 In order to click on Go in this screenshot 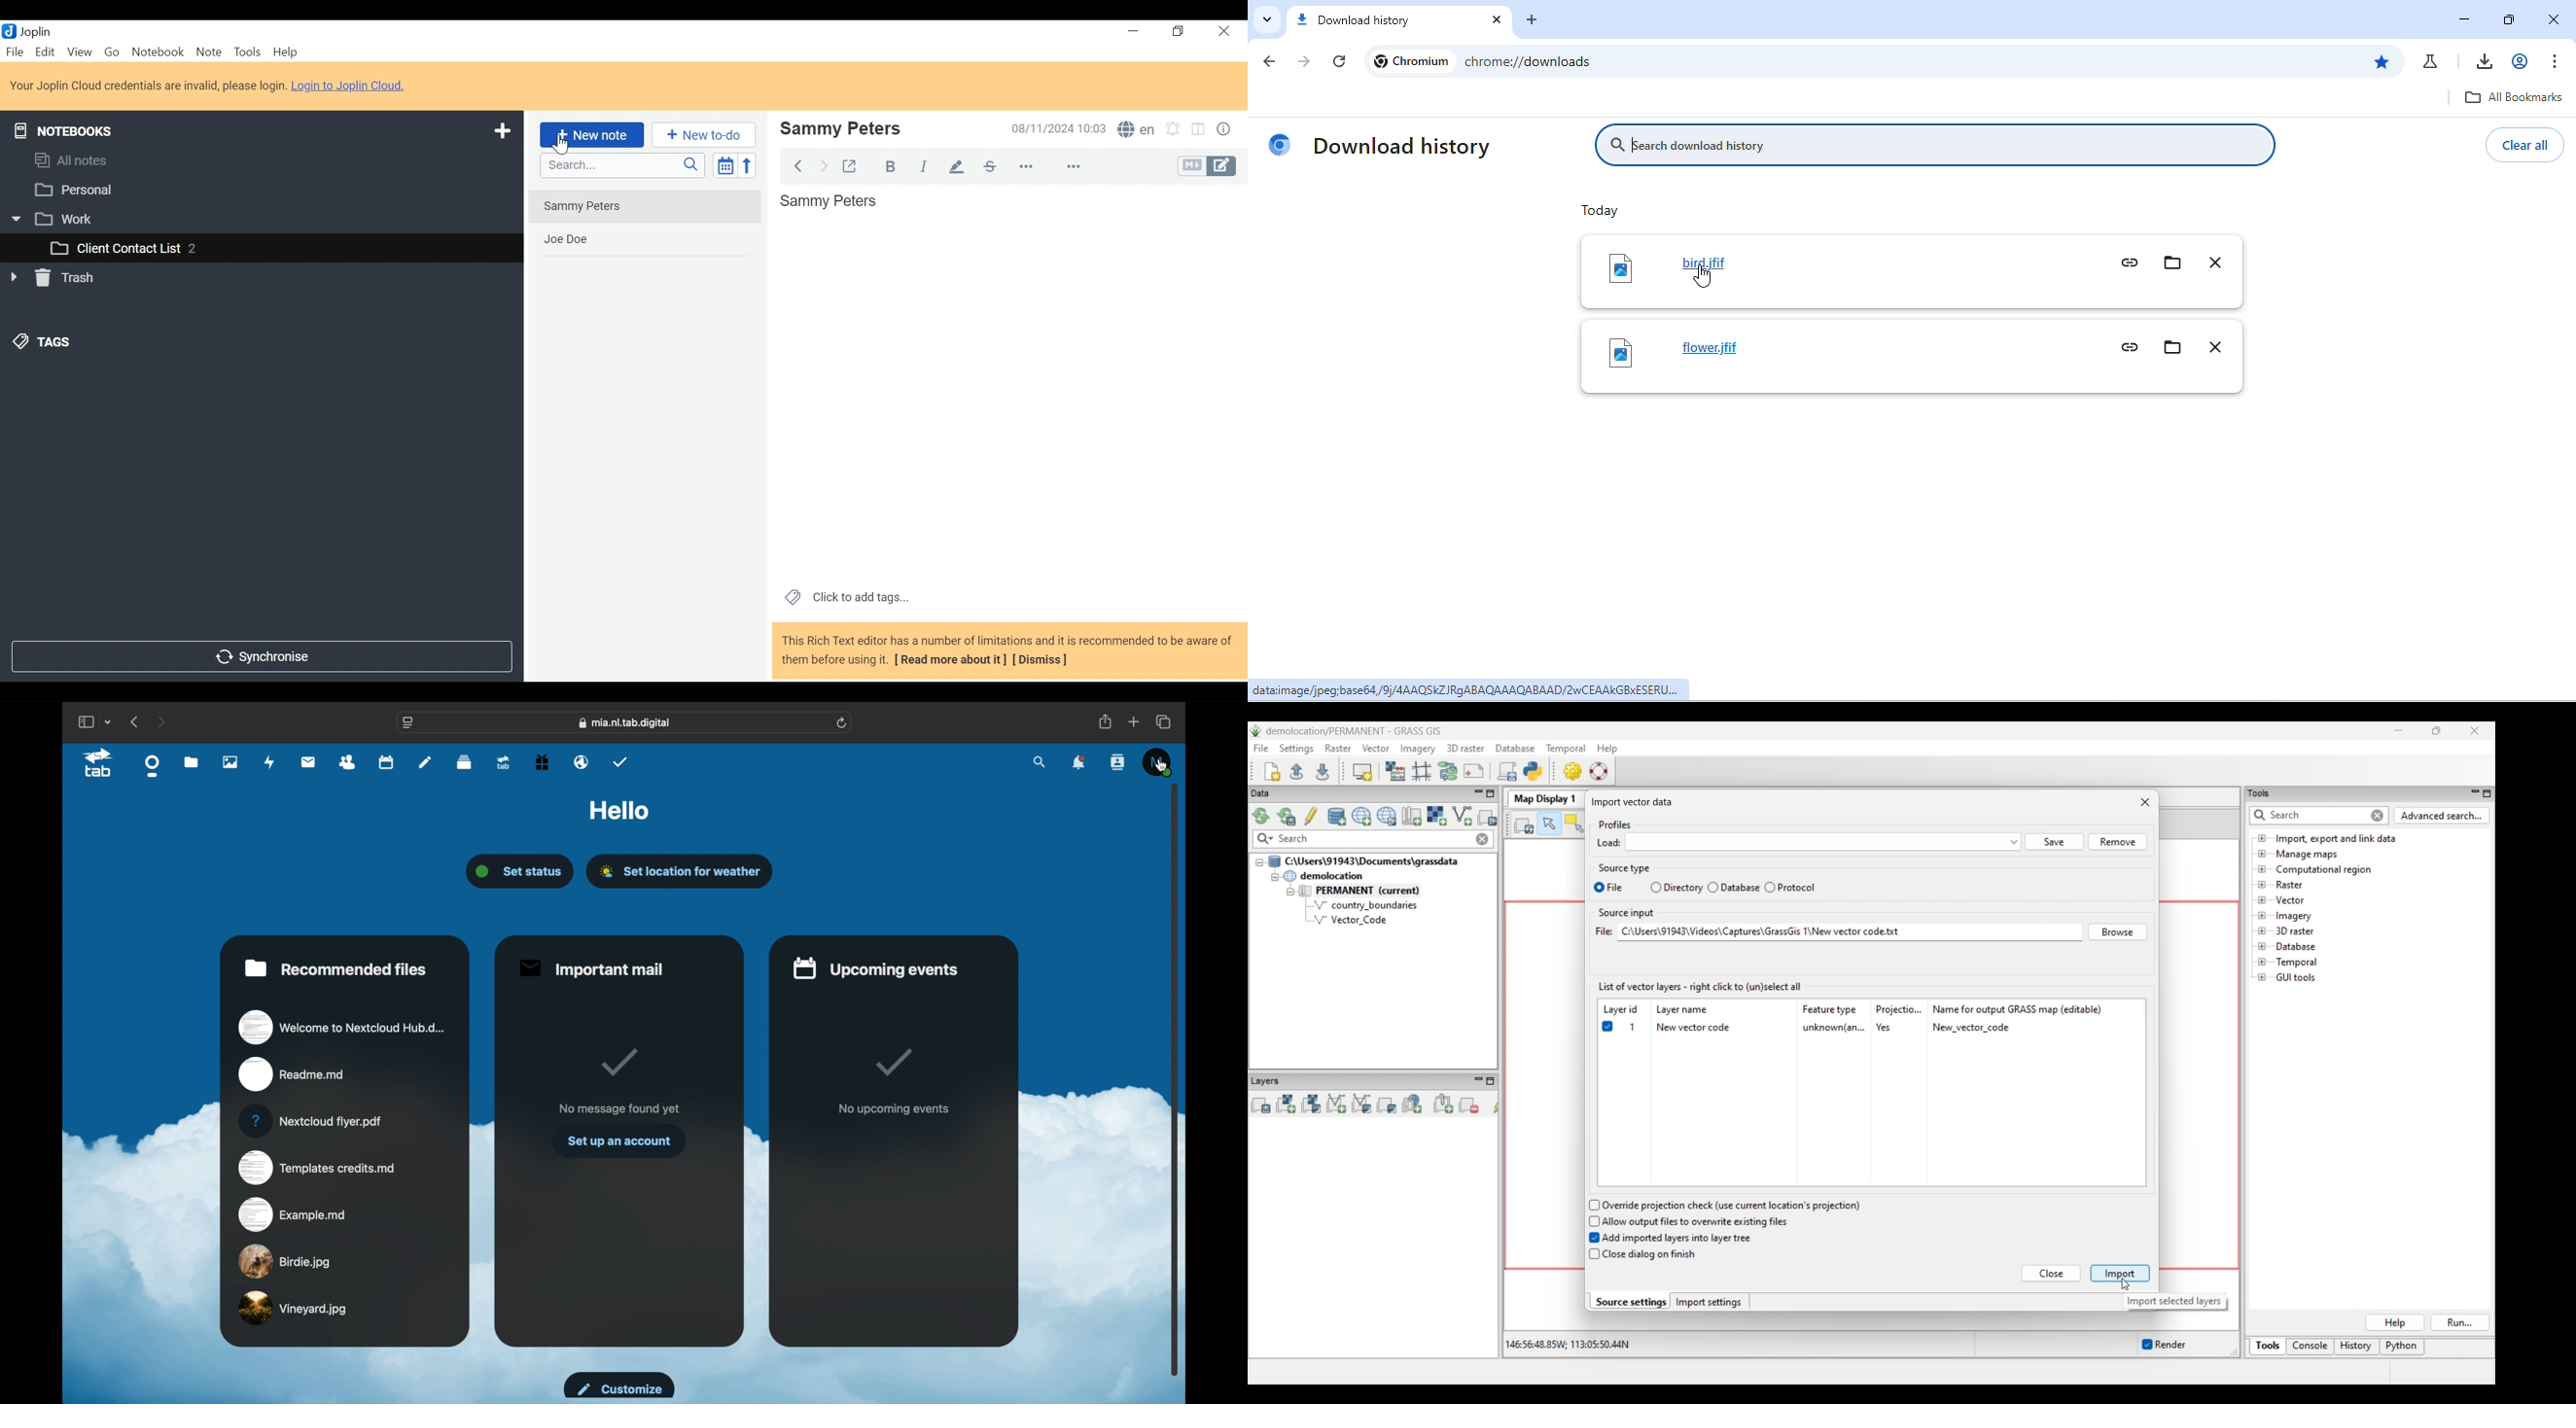, I will do `click(111, 53)`.